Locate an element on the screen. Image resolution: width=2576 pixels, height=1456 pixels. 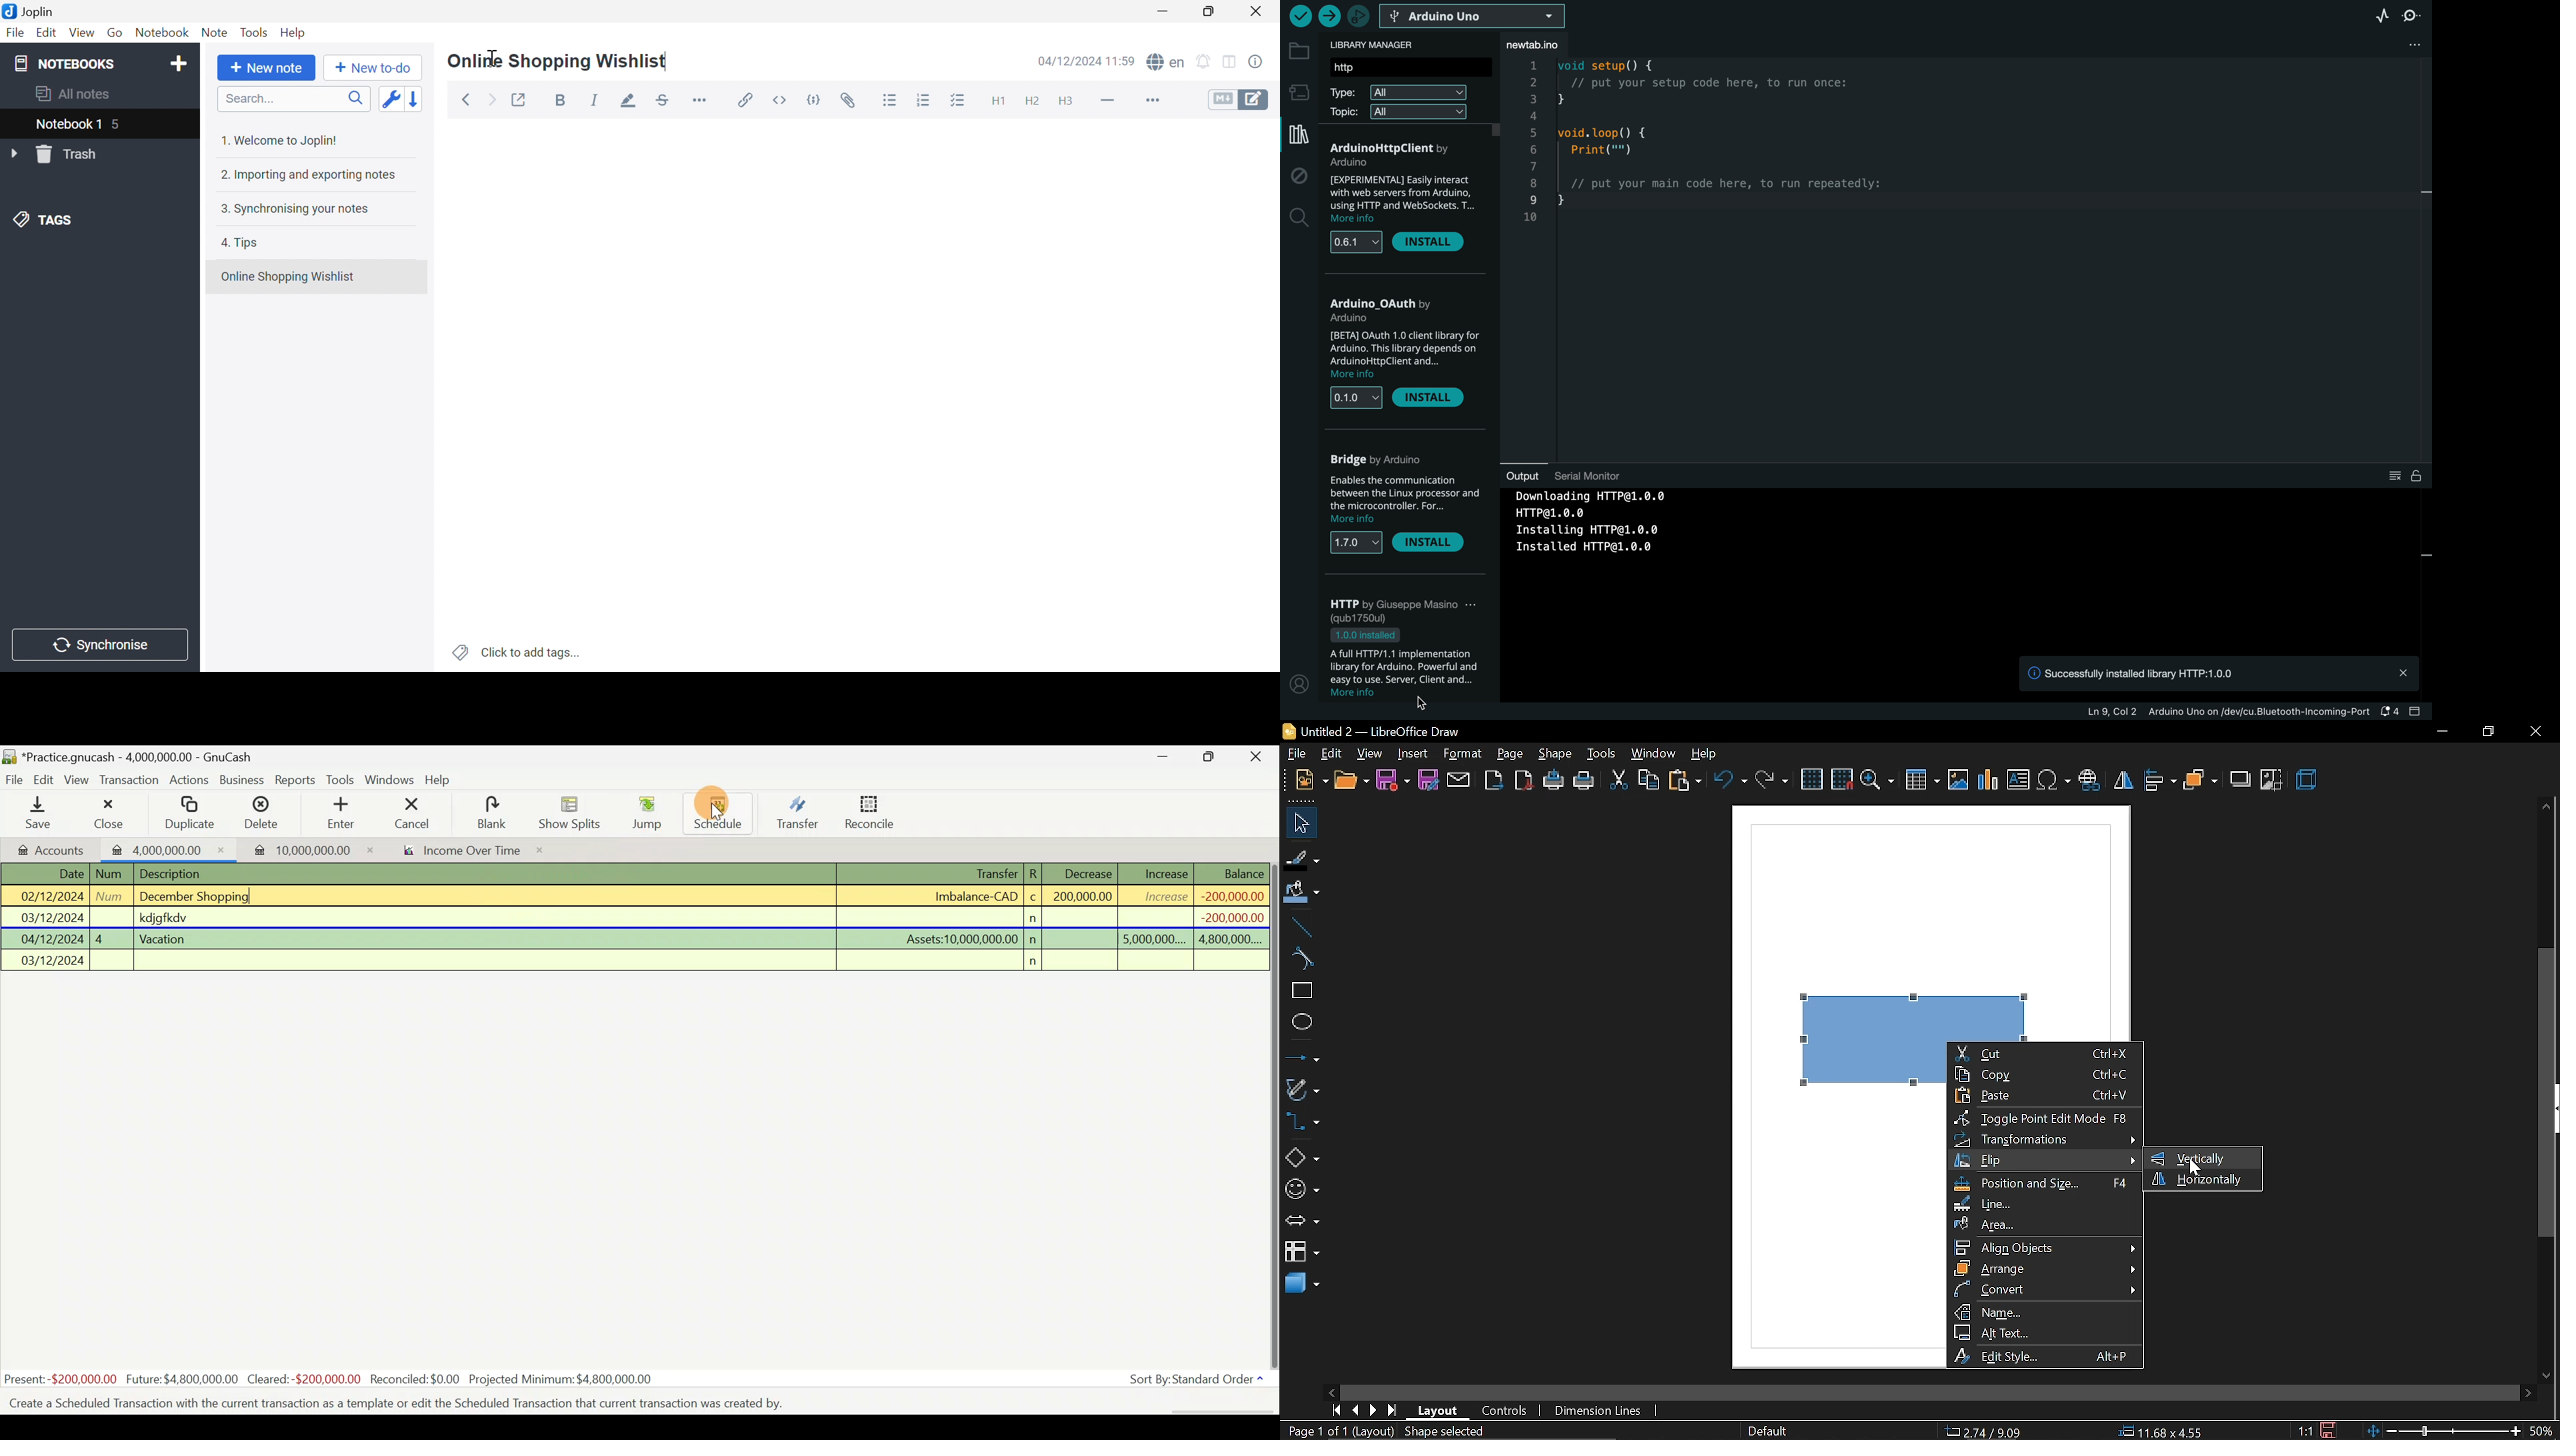
Create a scheduled transaction is located at coordinates (405, 1402).